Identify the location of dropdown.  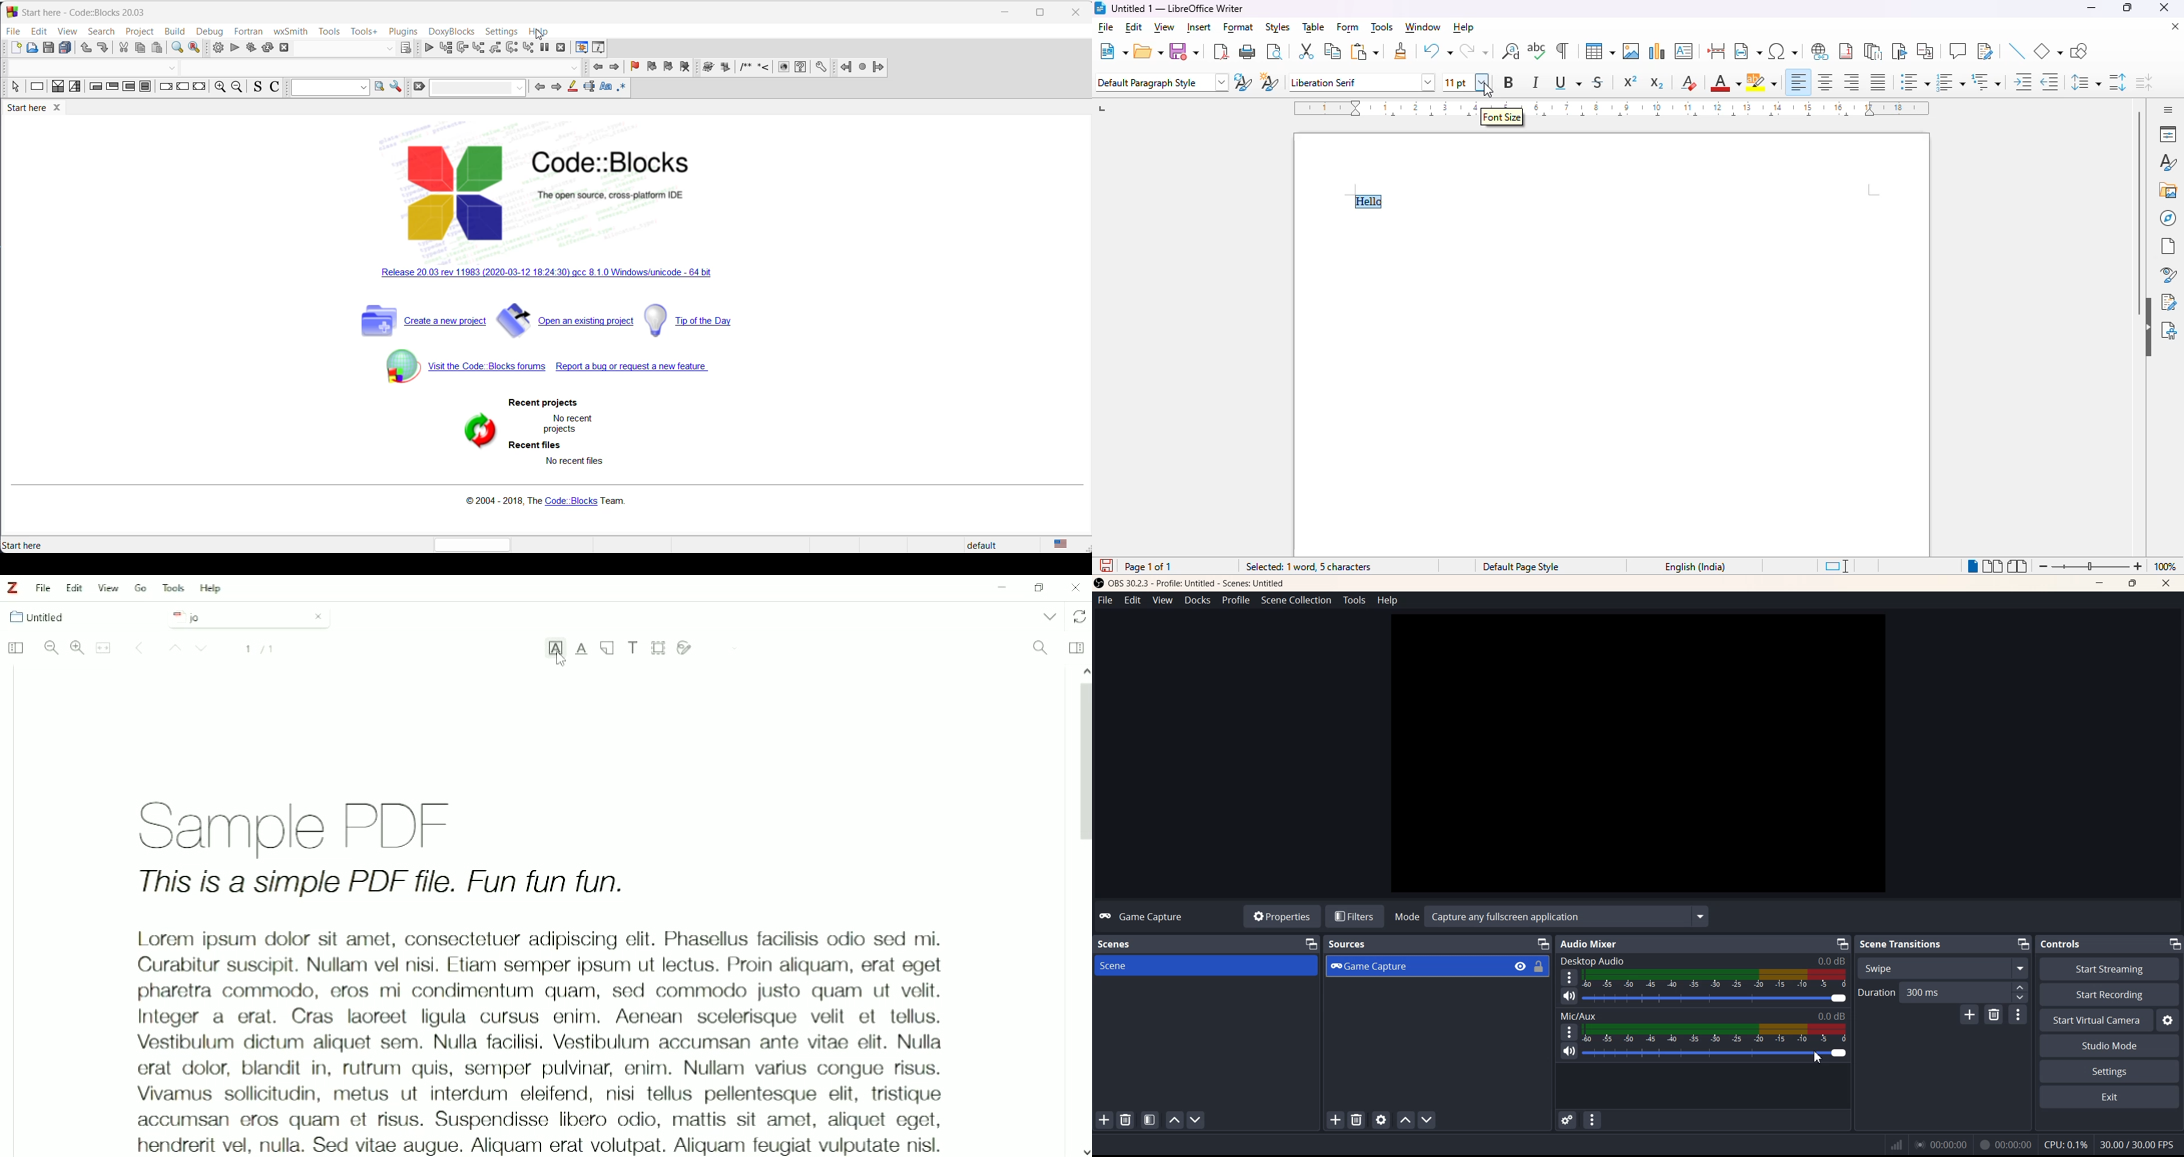
(576, 67).